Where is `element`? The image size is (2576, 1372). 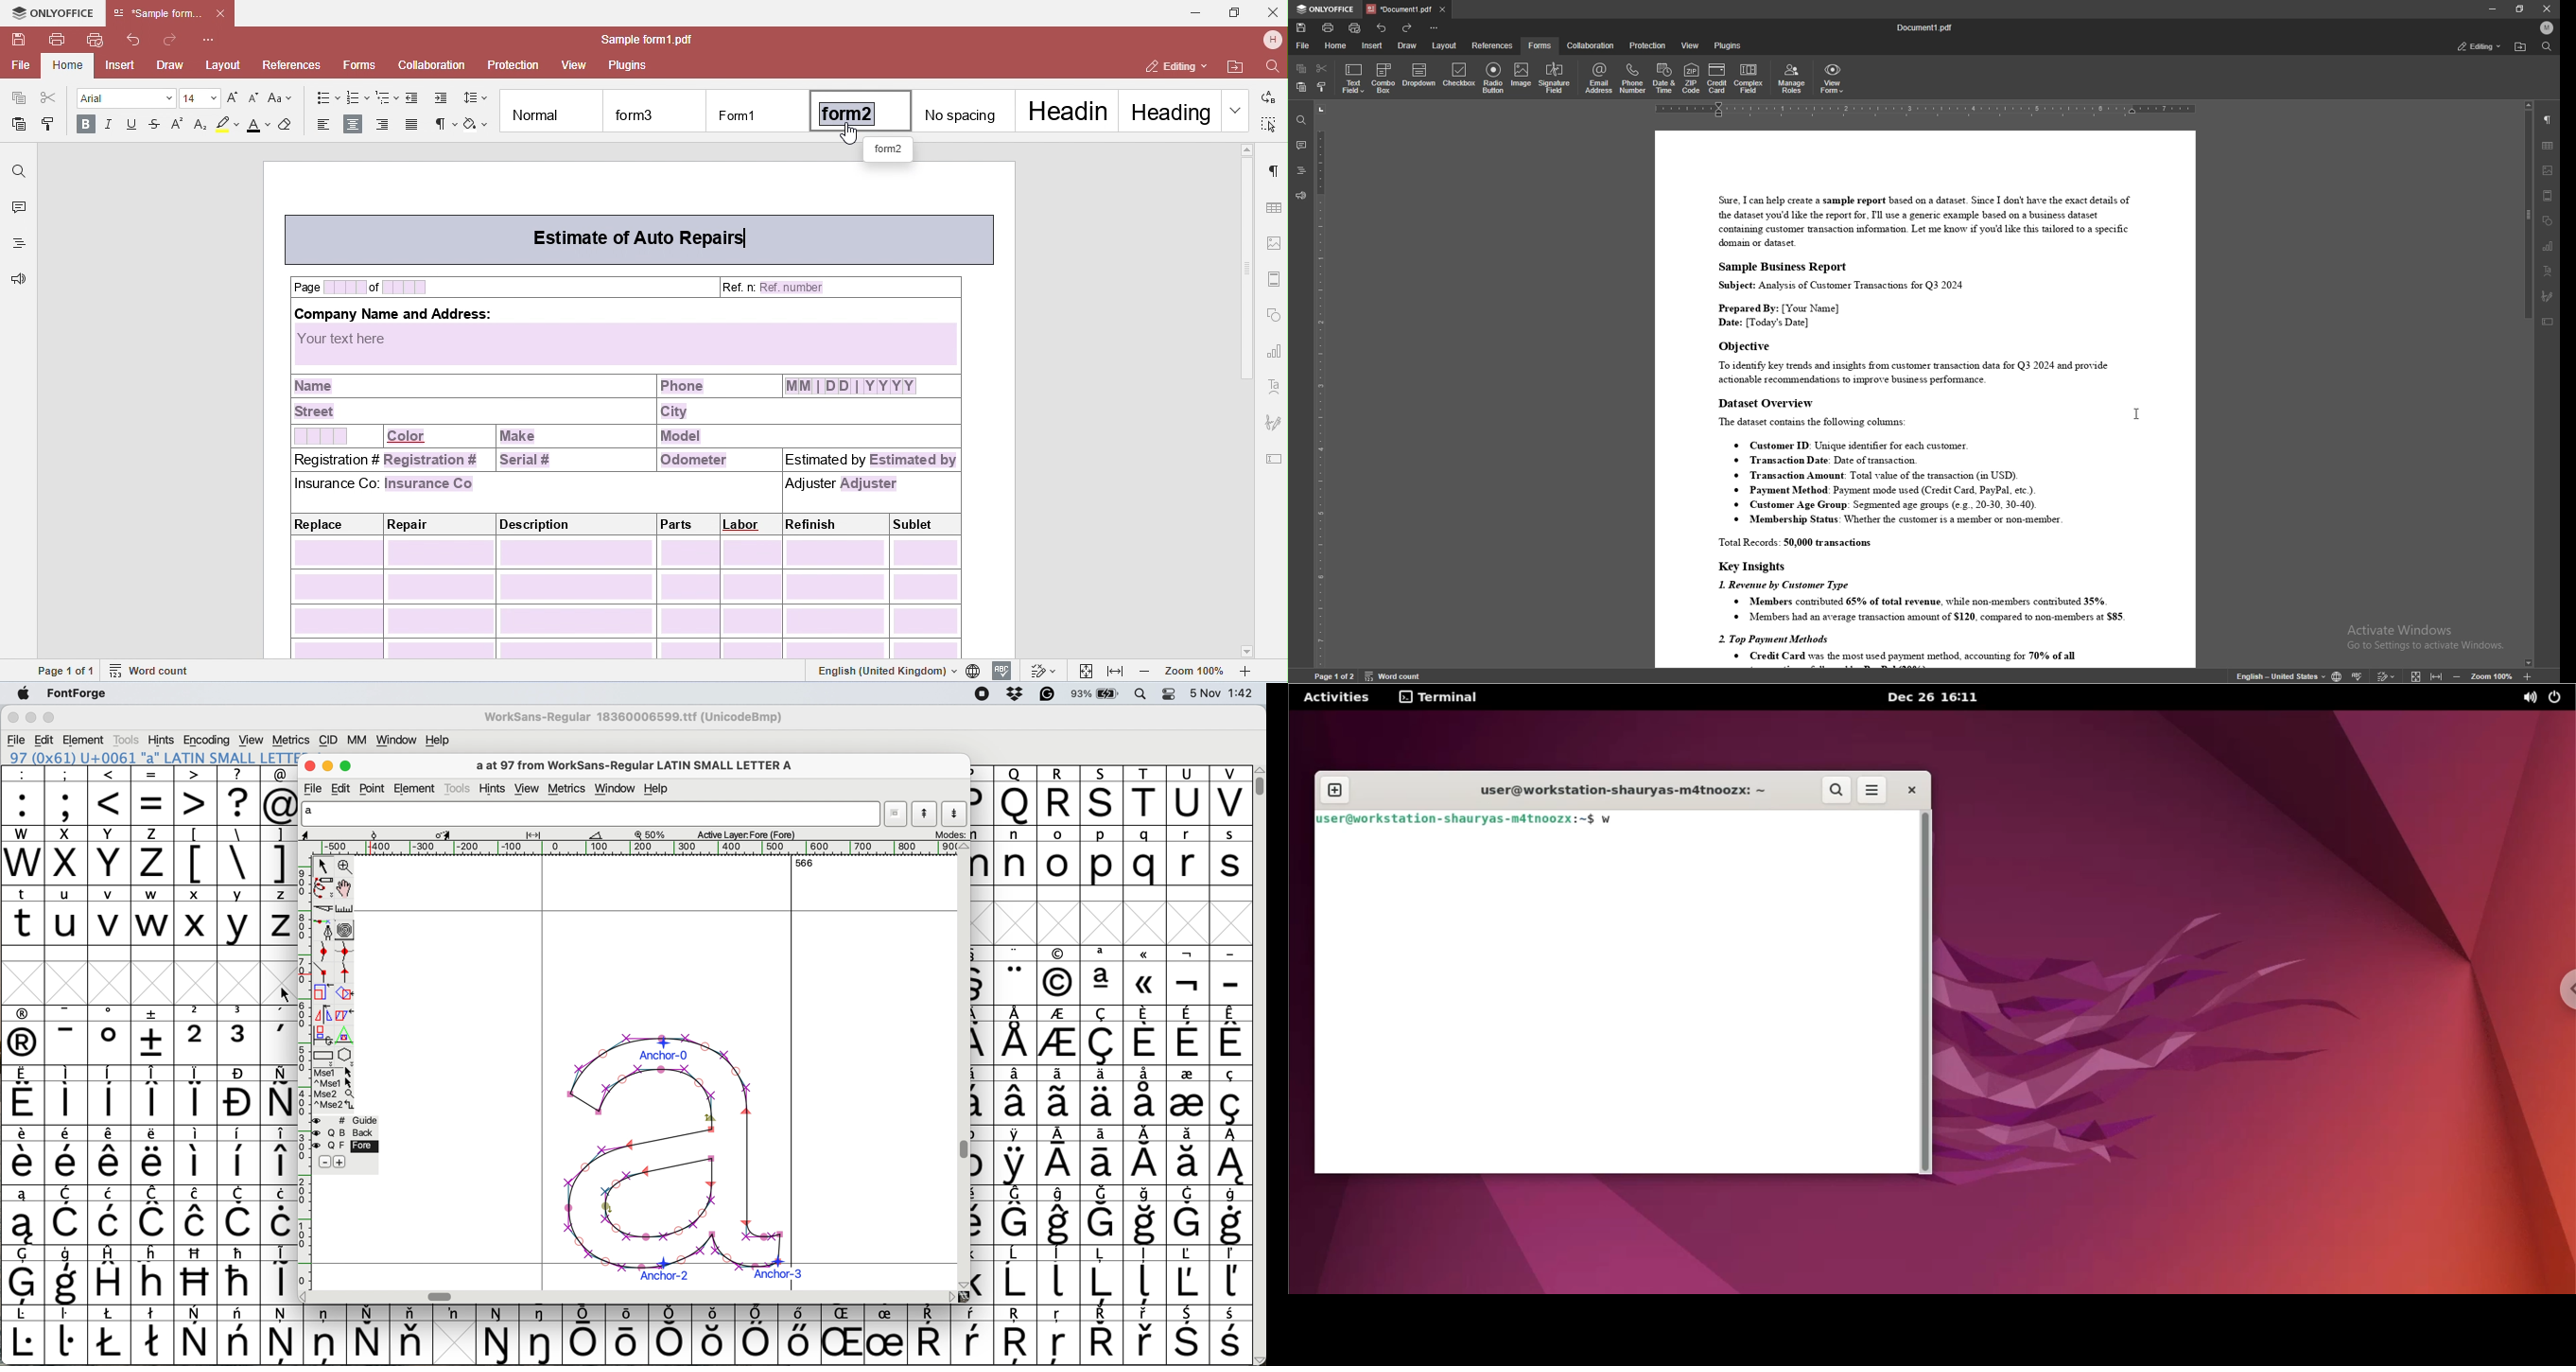
element is located at coordinates (415, 790).